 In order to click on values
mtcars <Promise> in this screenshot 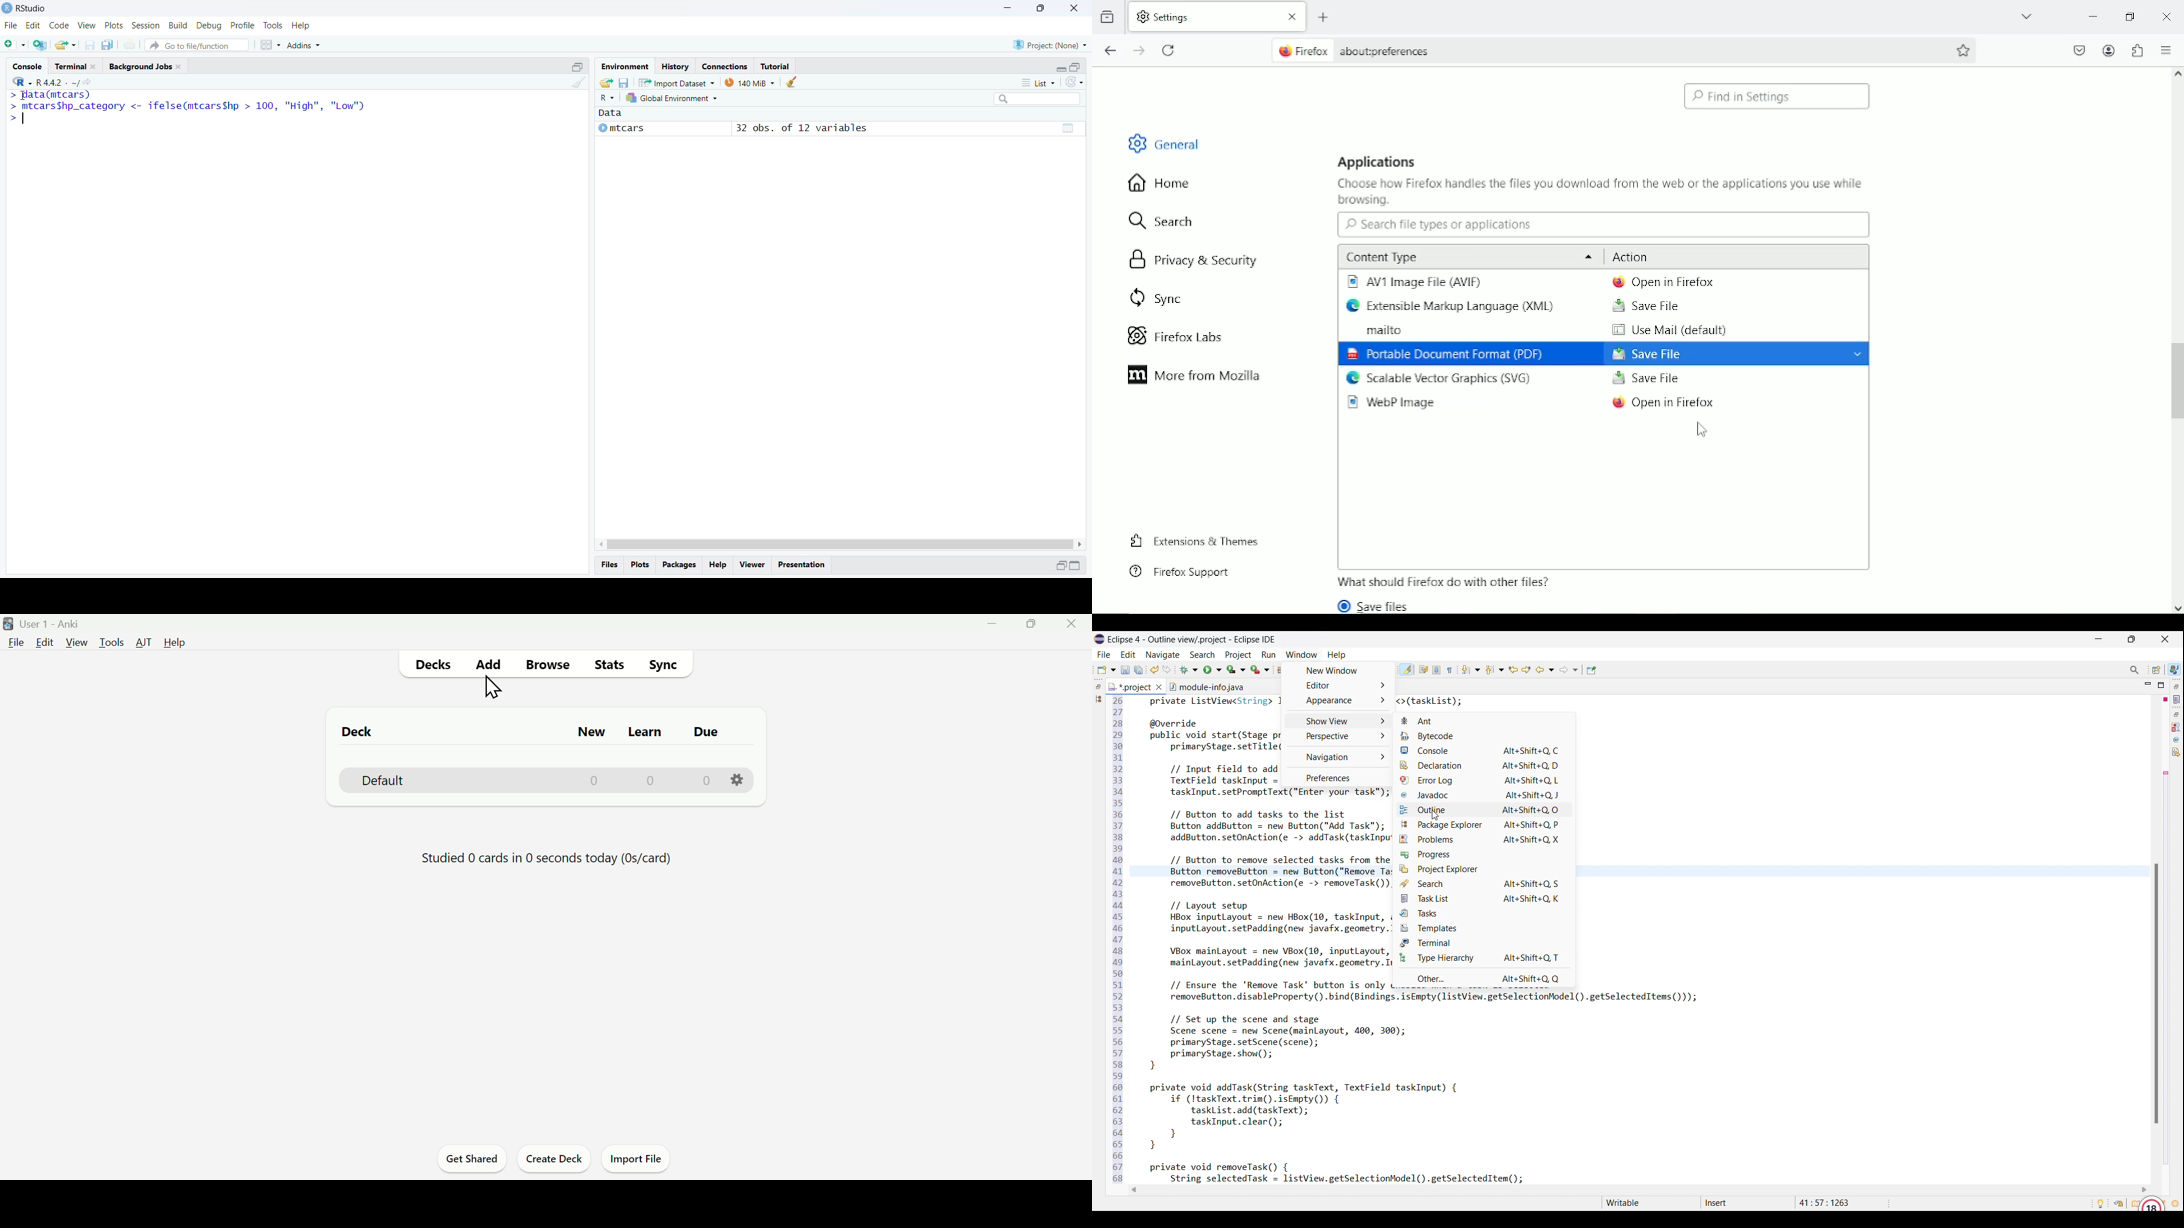, I will do `click(839, 125)`.